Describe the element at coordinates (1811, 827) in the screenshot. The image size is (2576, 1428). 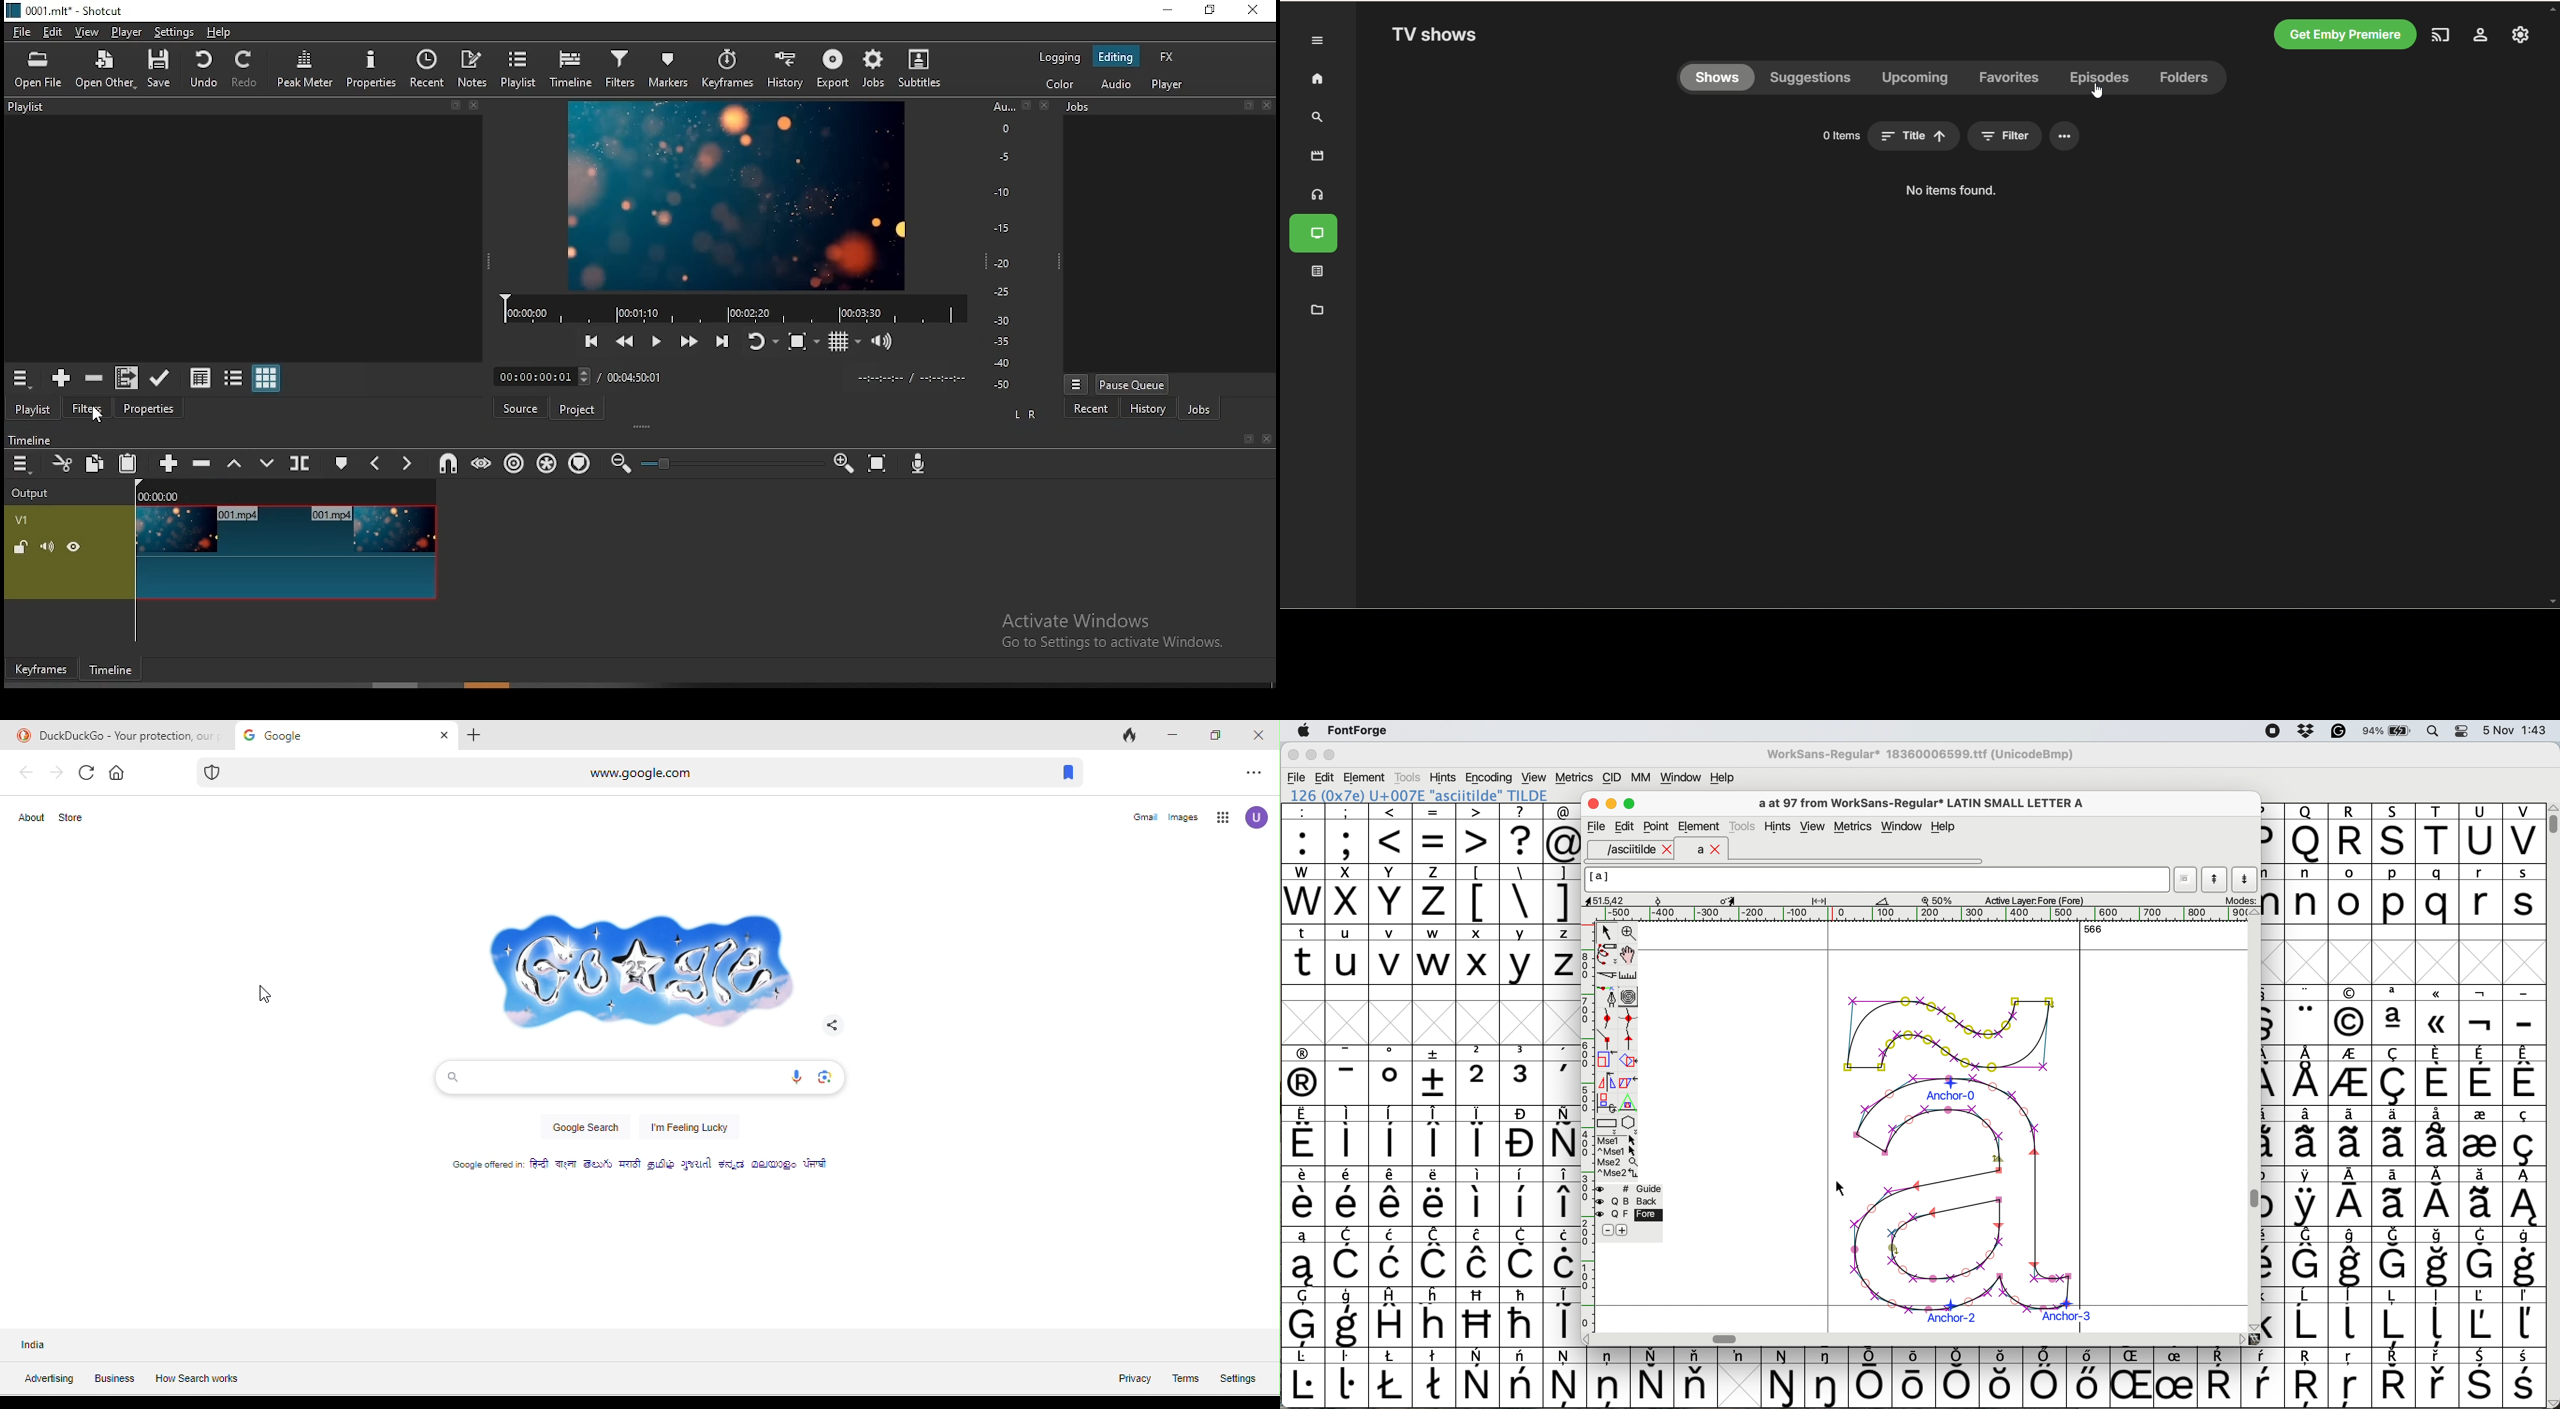
I see `view` at that location.